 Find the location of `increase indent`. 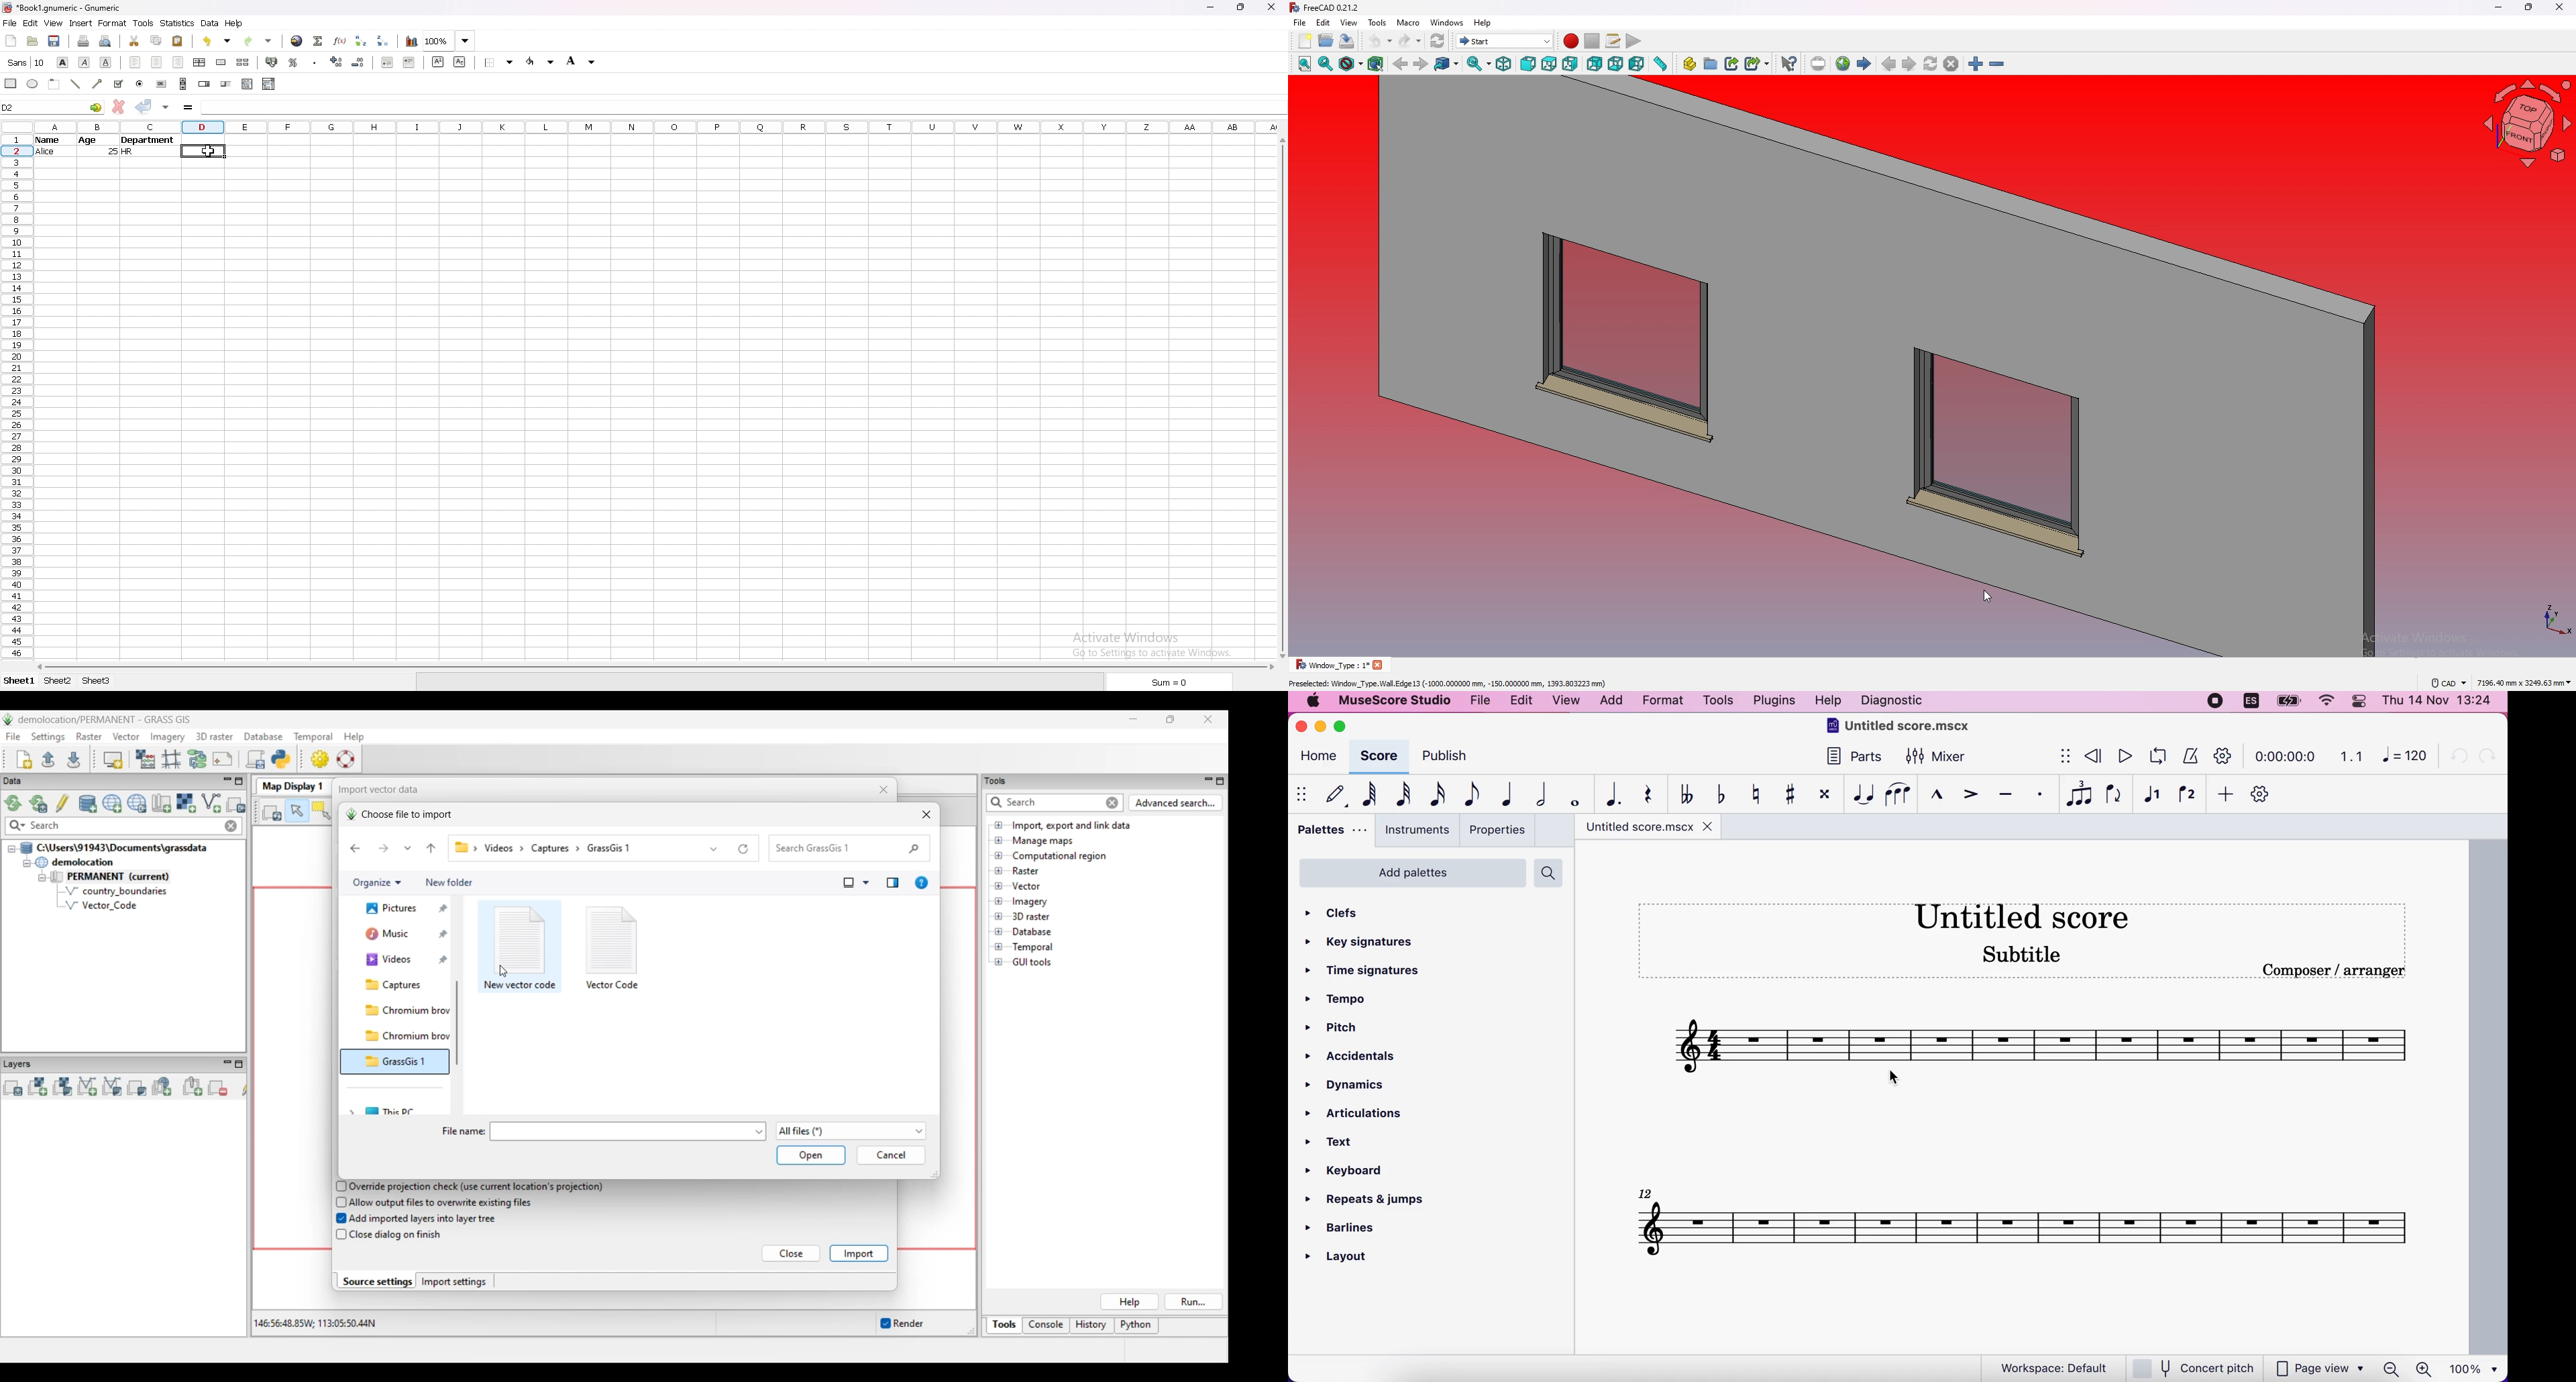

increase indent is located at coordinates (409, 62).